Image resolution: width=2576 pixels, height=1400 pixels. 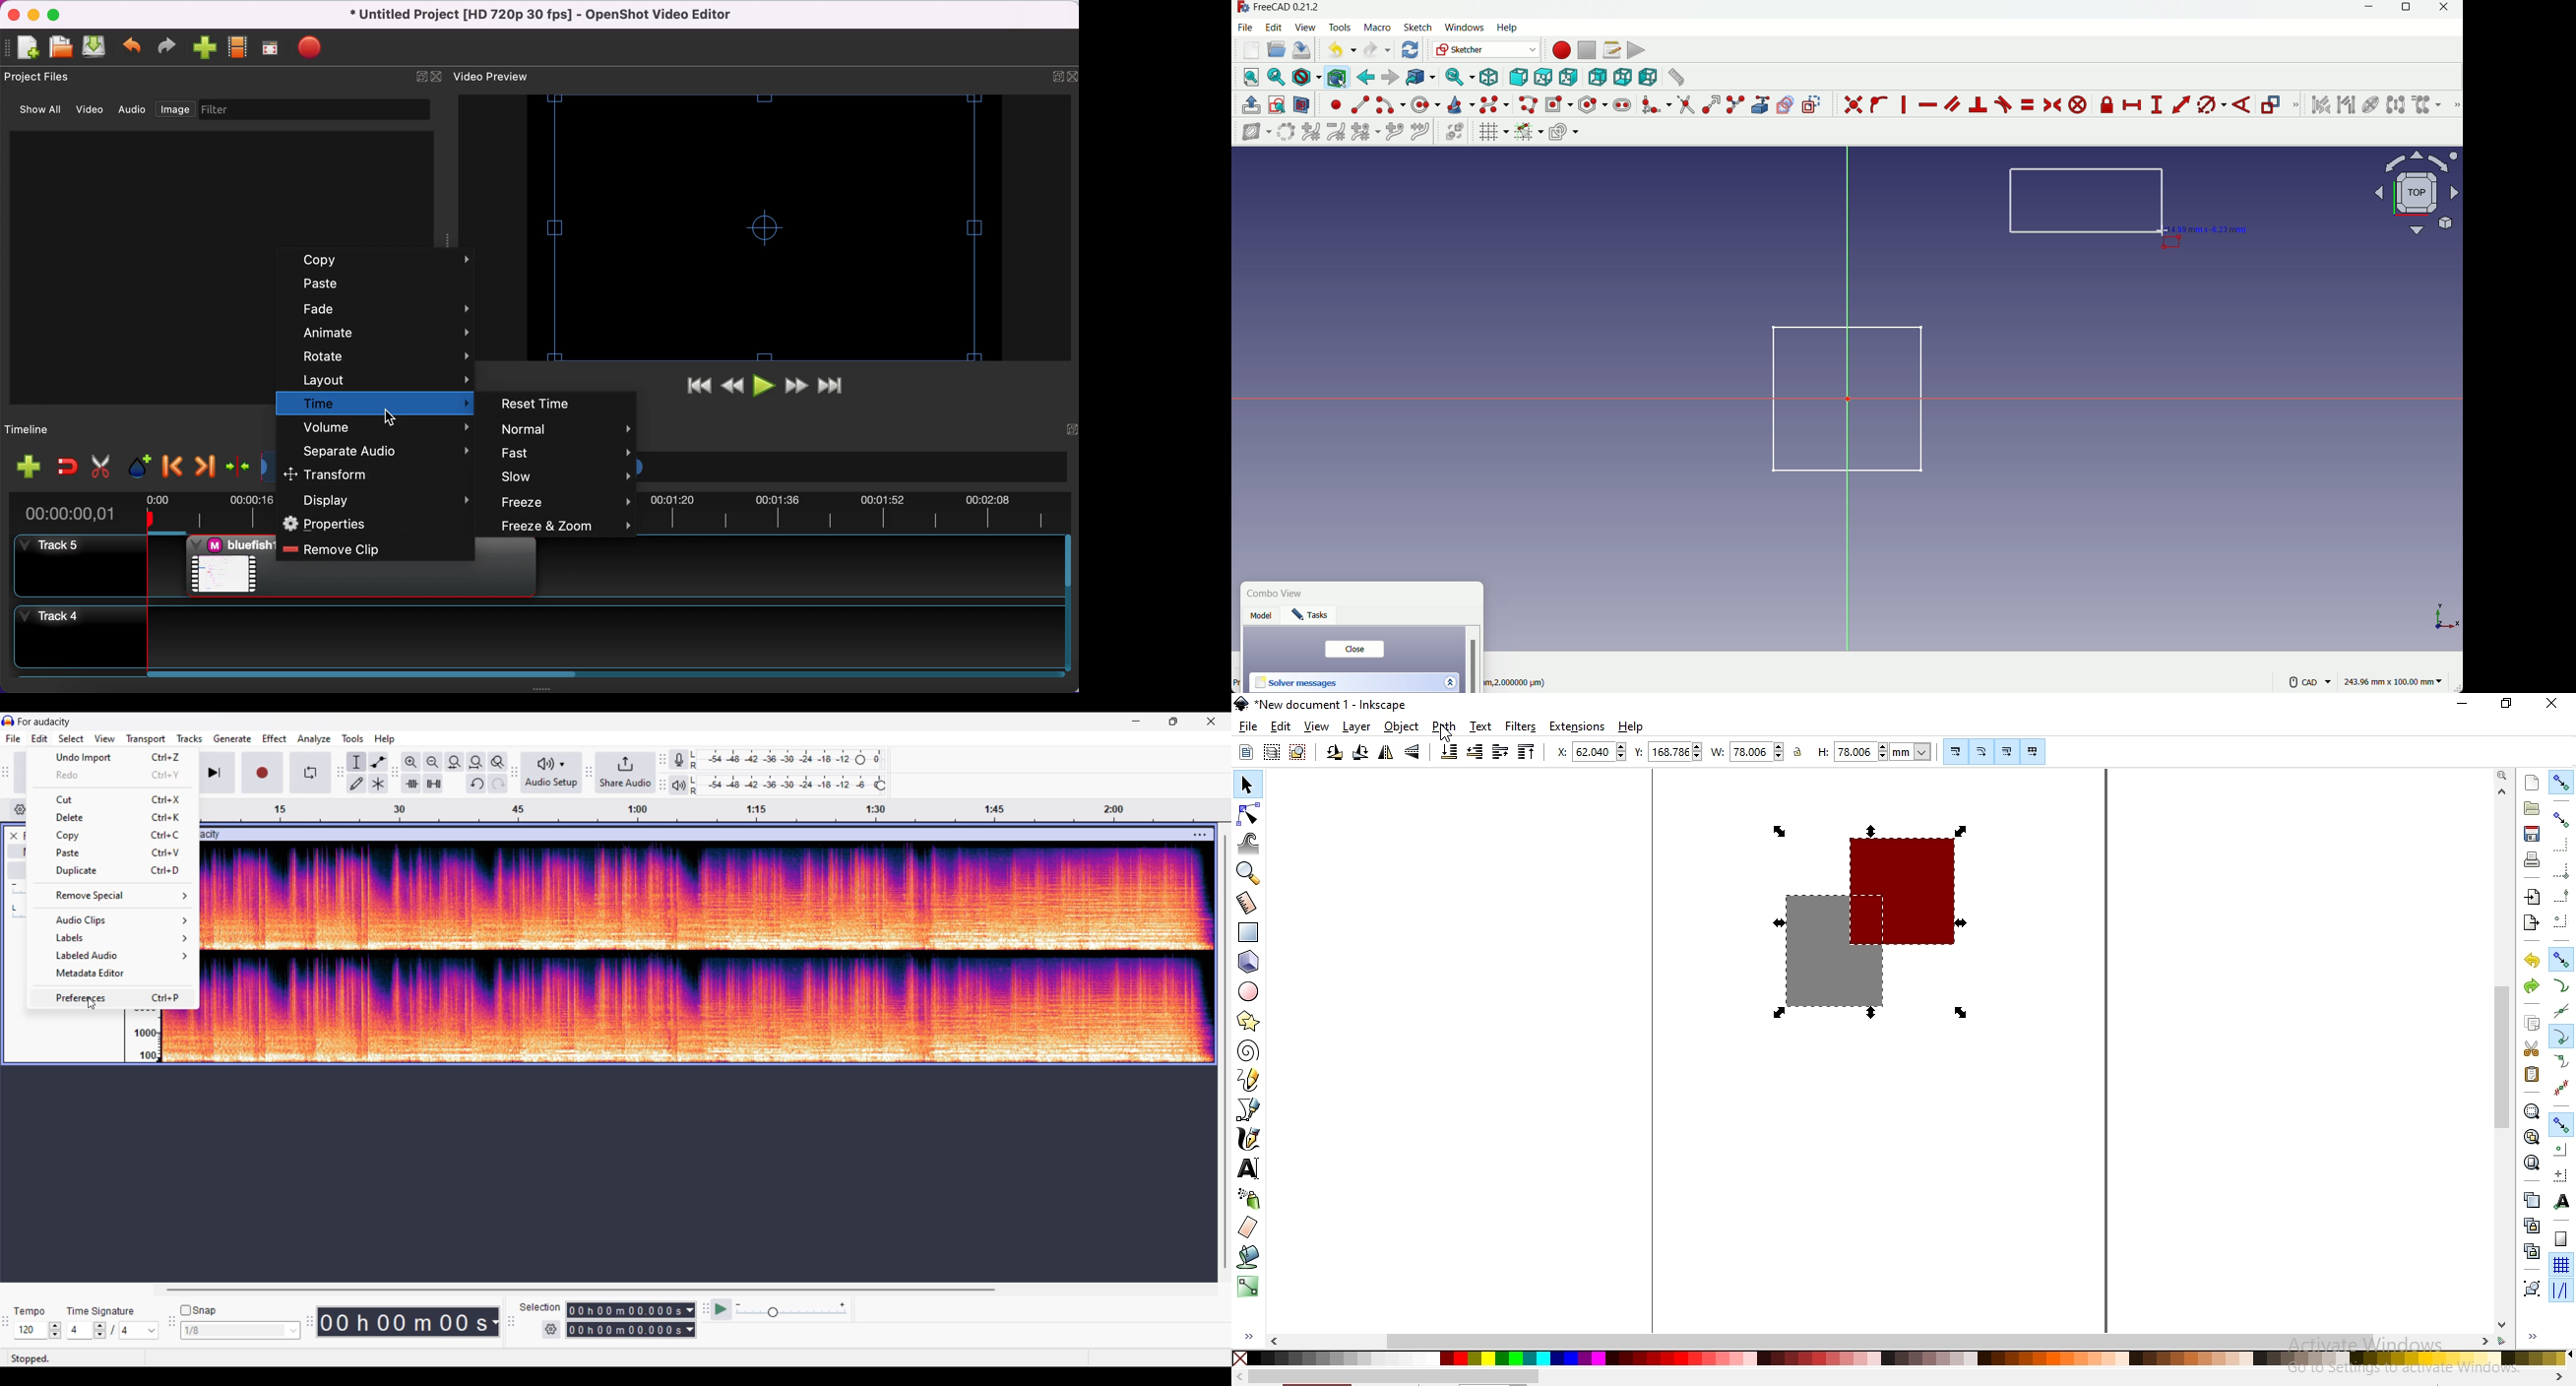 I want to click on scrollbar, so click(x=1883, y=1340).